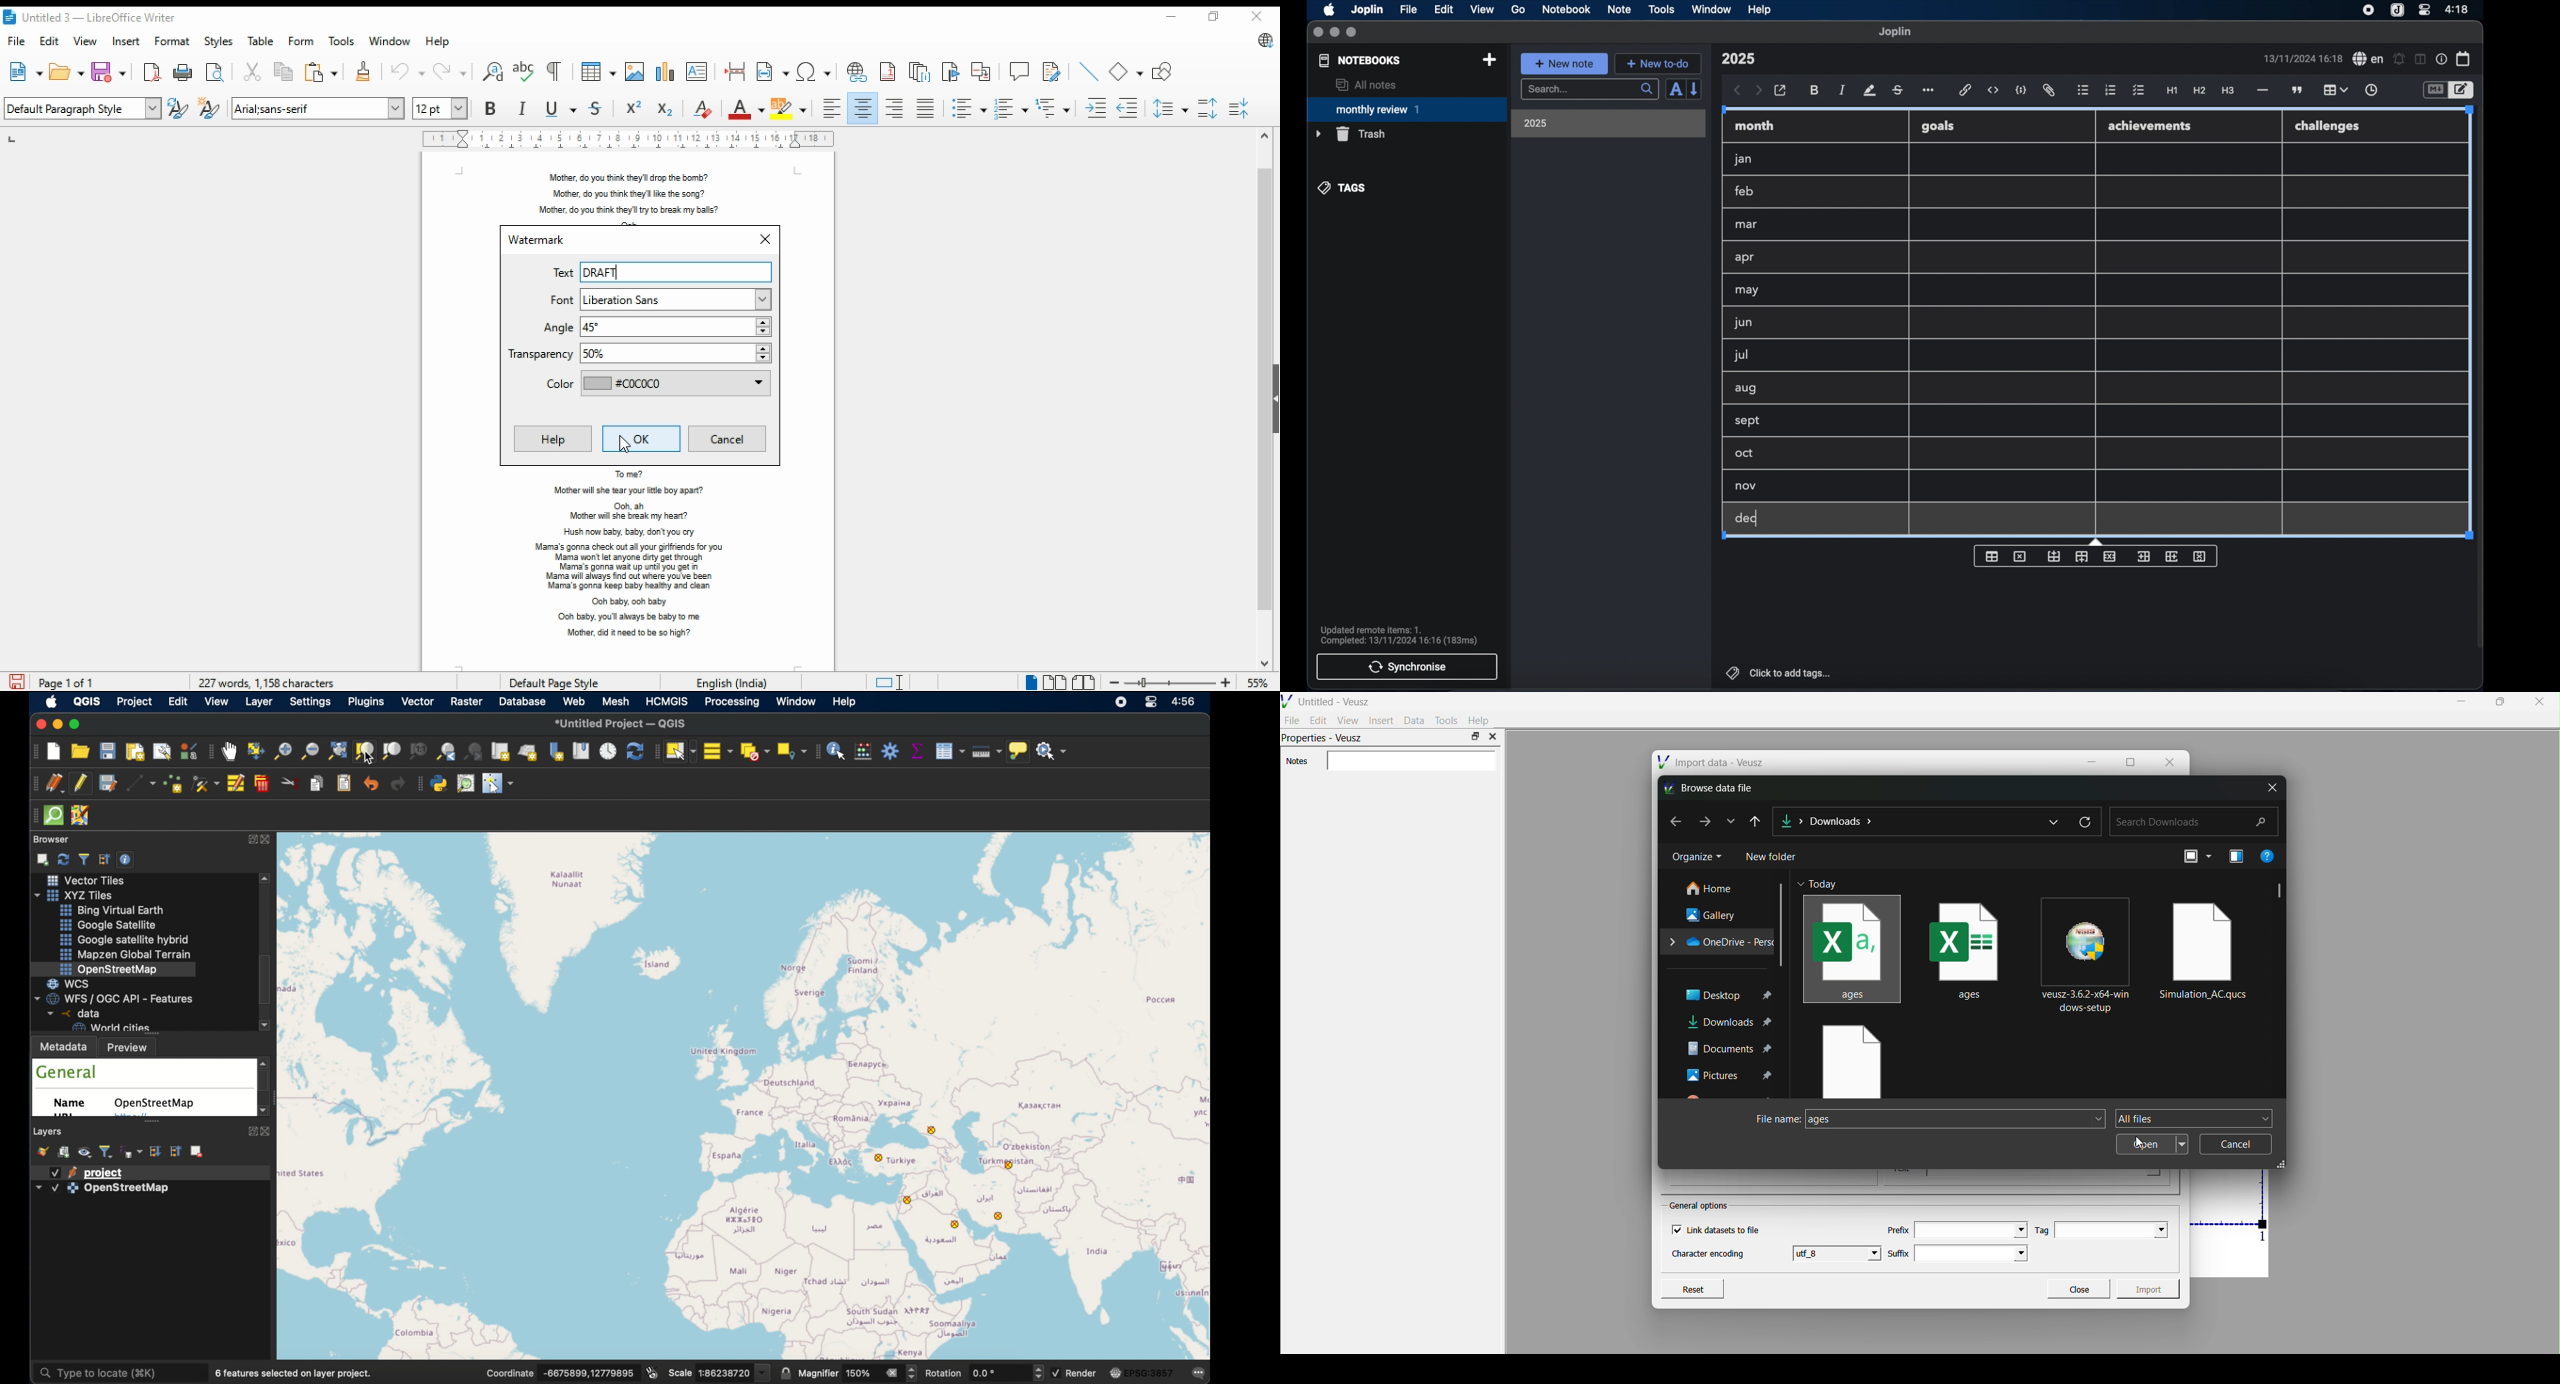 This screenshot has height=1400, width=2576. What do you see at coordinates (2435, 90) in the screenshot?
I see `toggle editor` at bounding box center [2435, 90].